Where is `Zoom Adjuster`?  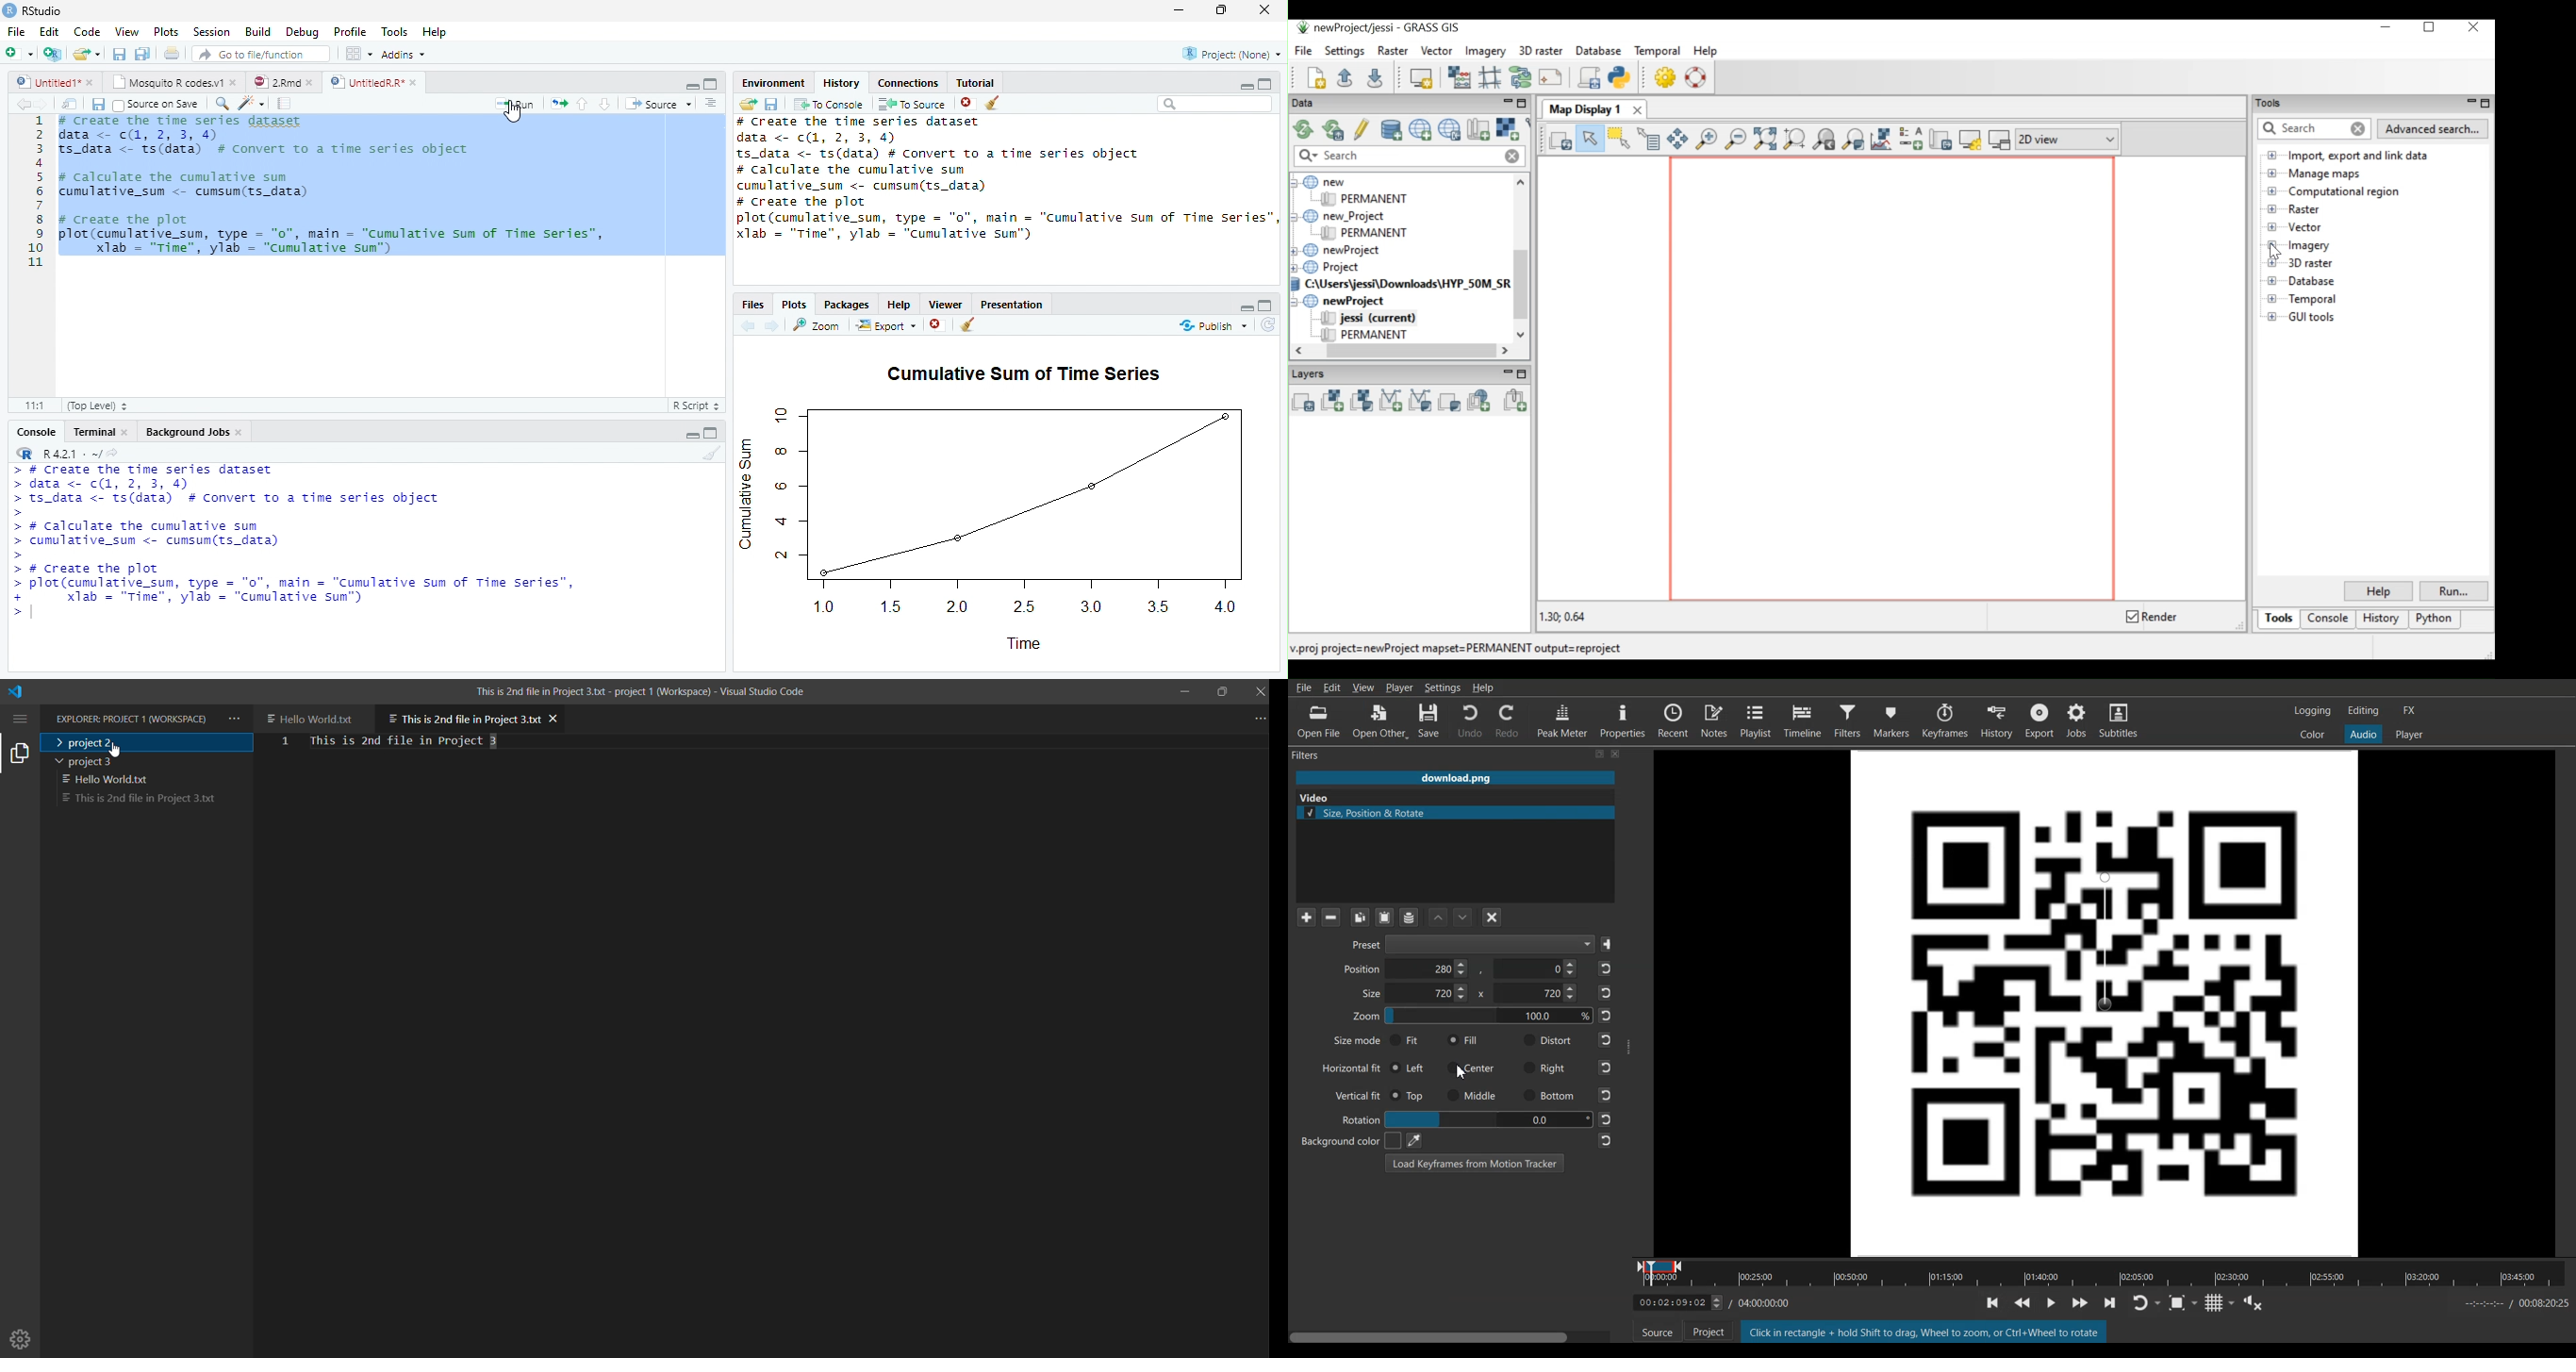
Zoom Adjuster is located at coordinates (1472, 1018).